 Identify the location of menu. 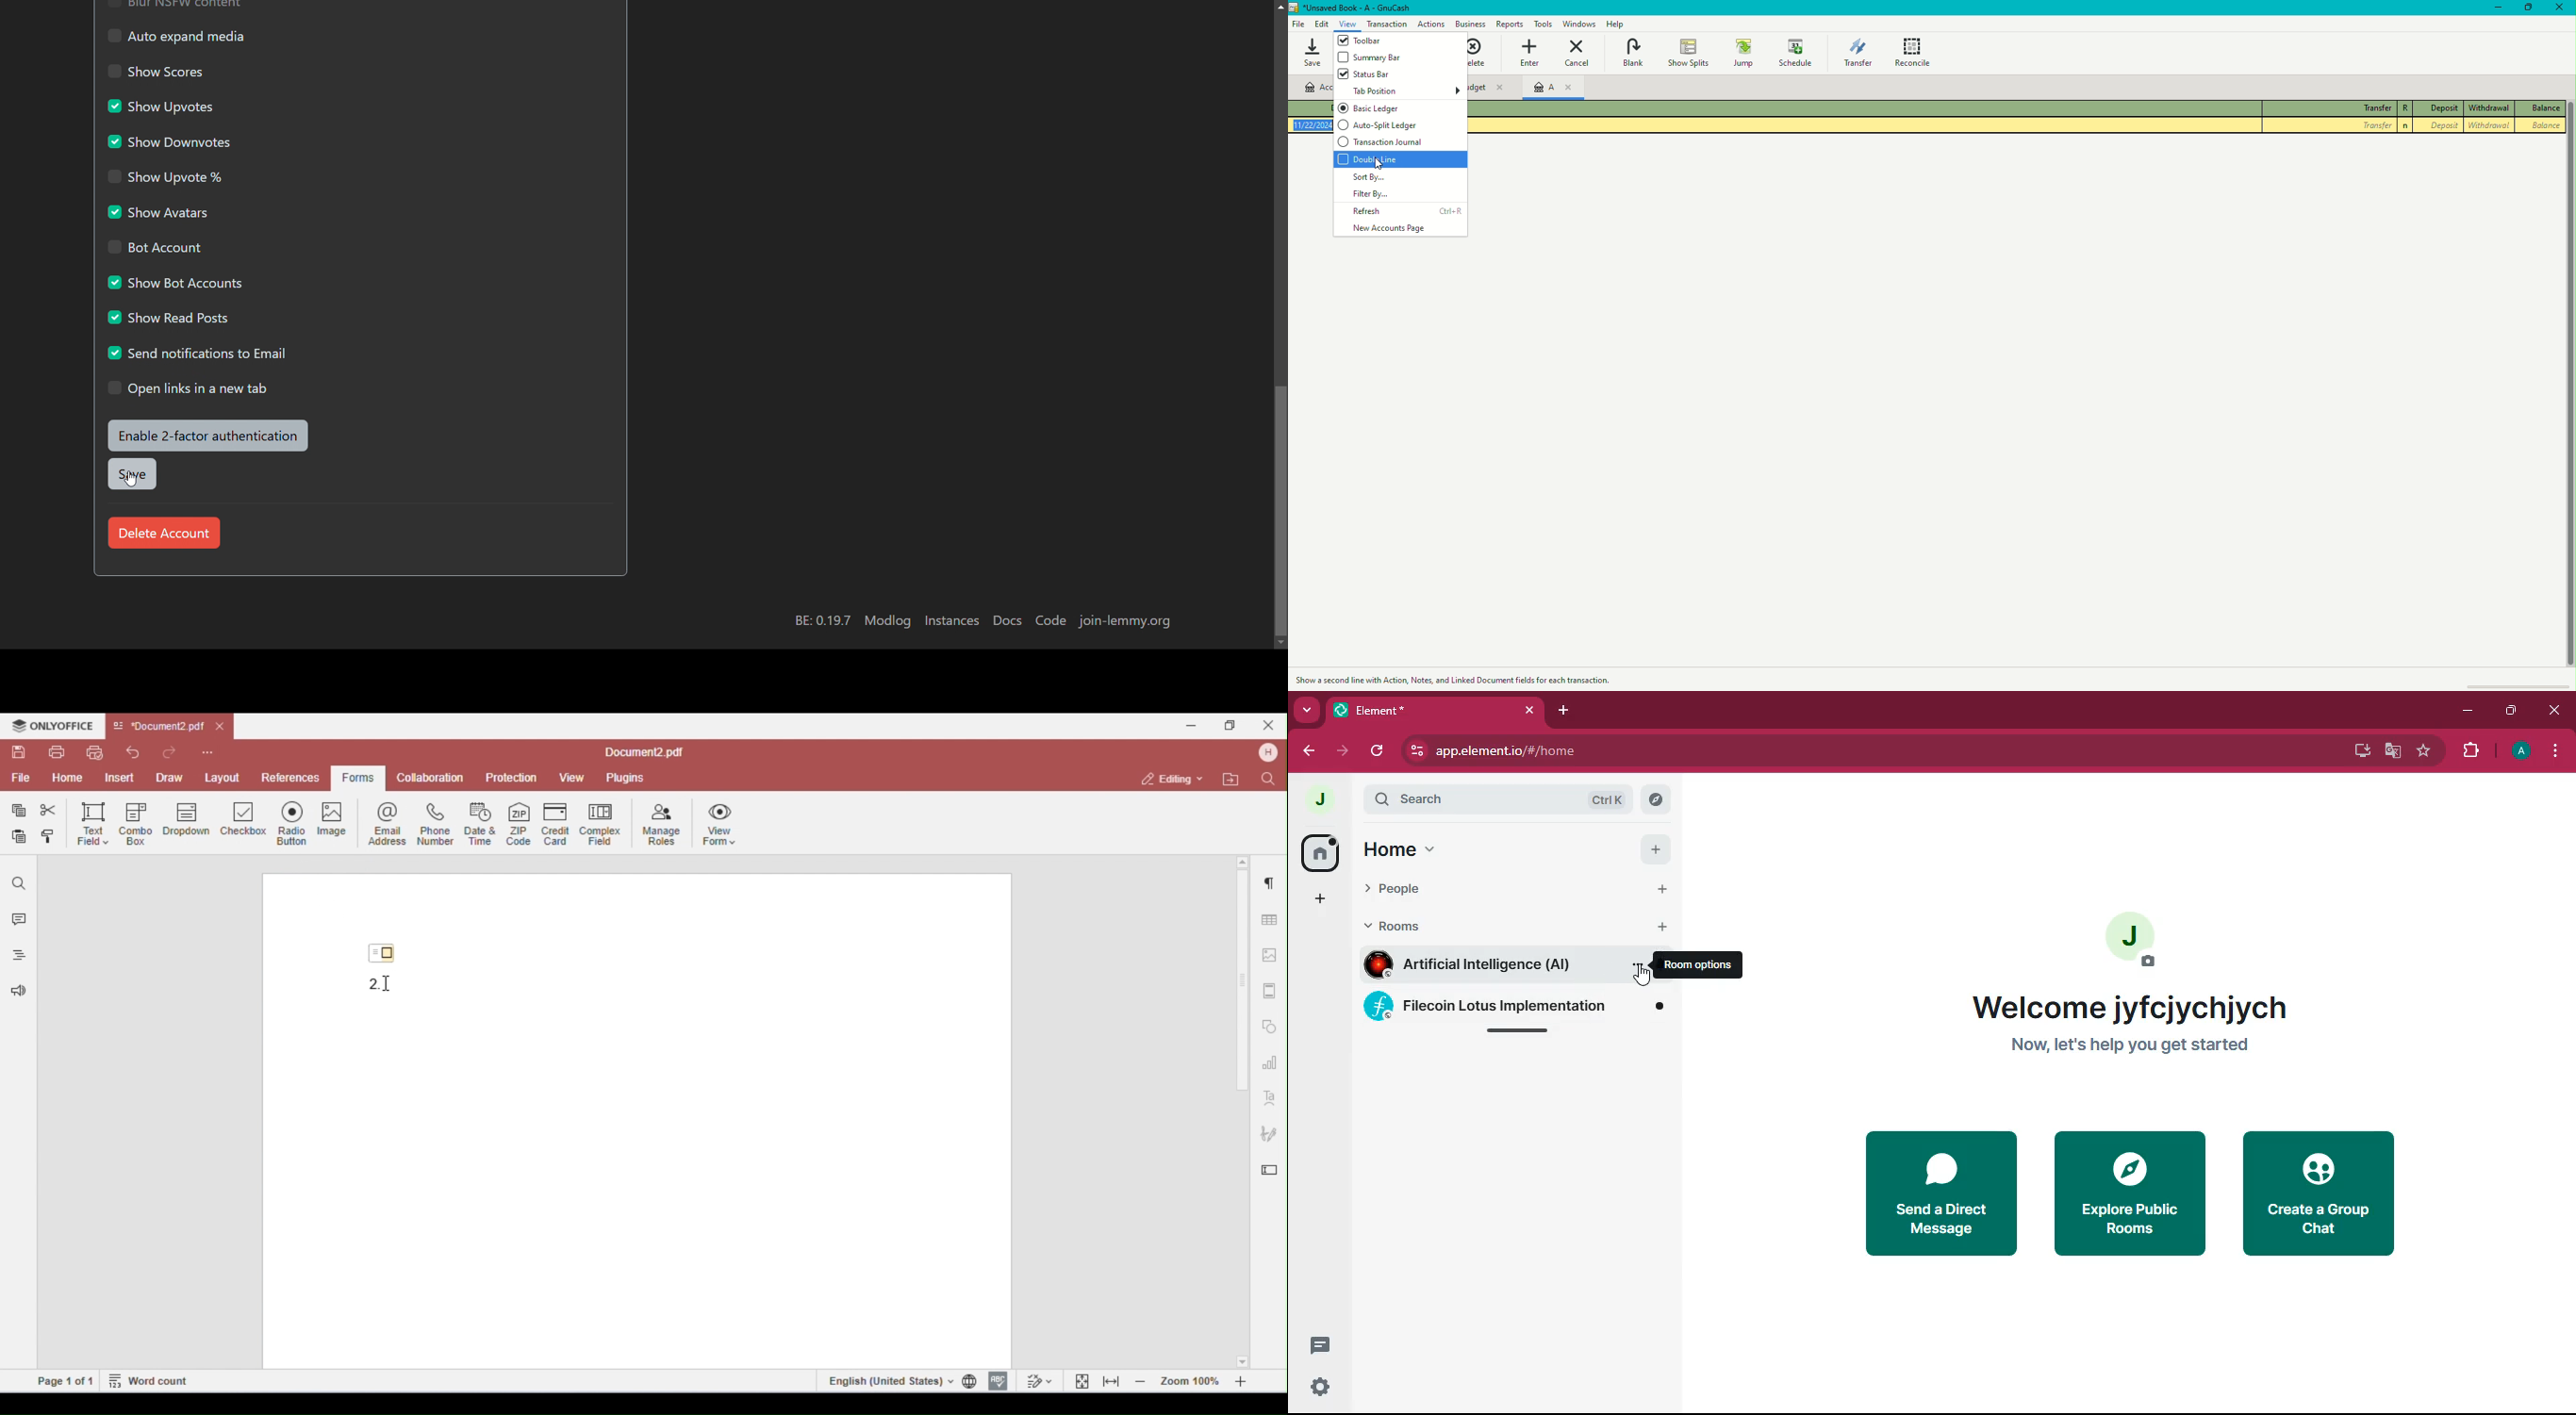
(2557, 751).